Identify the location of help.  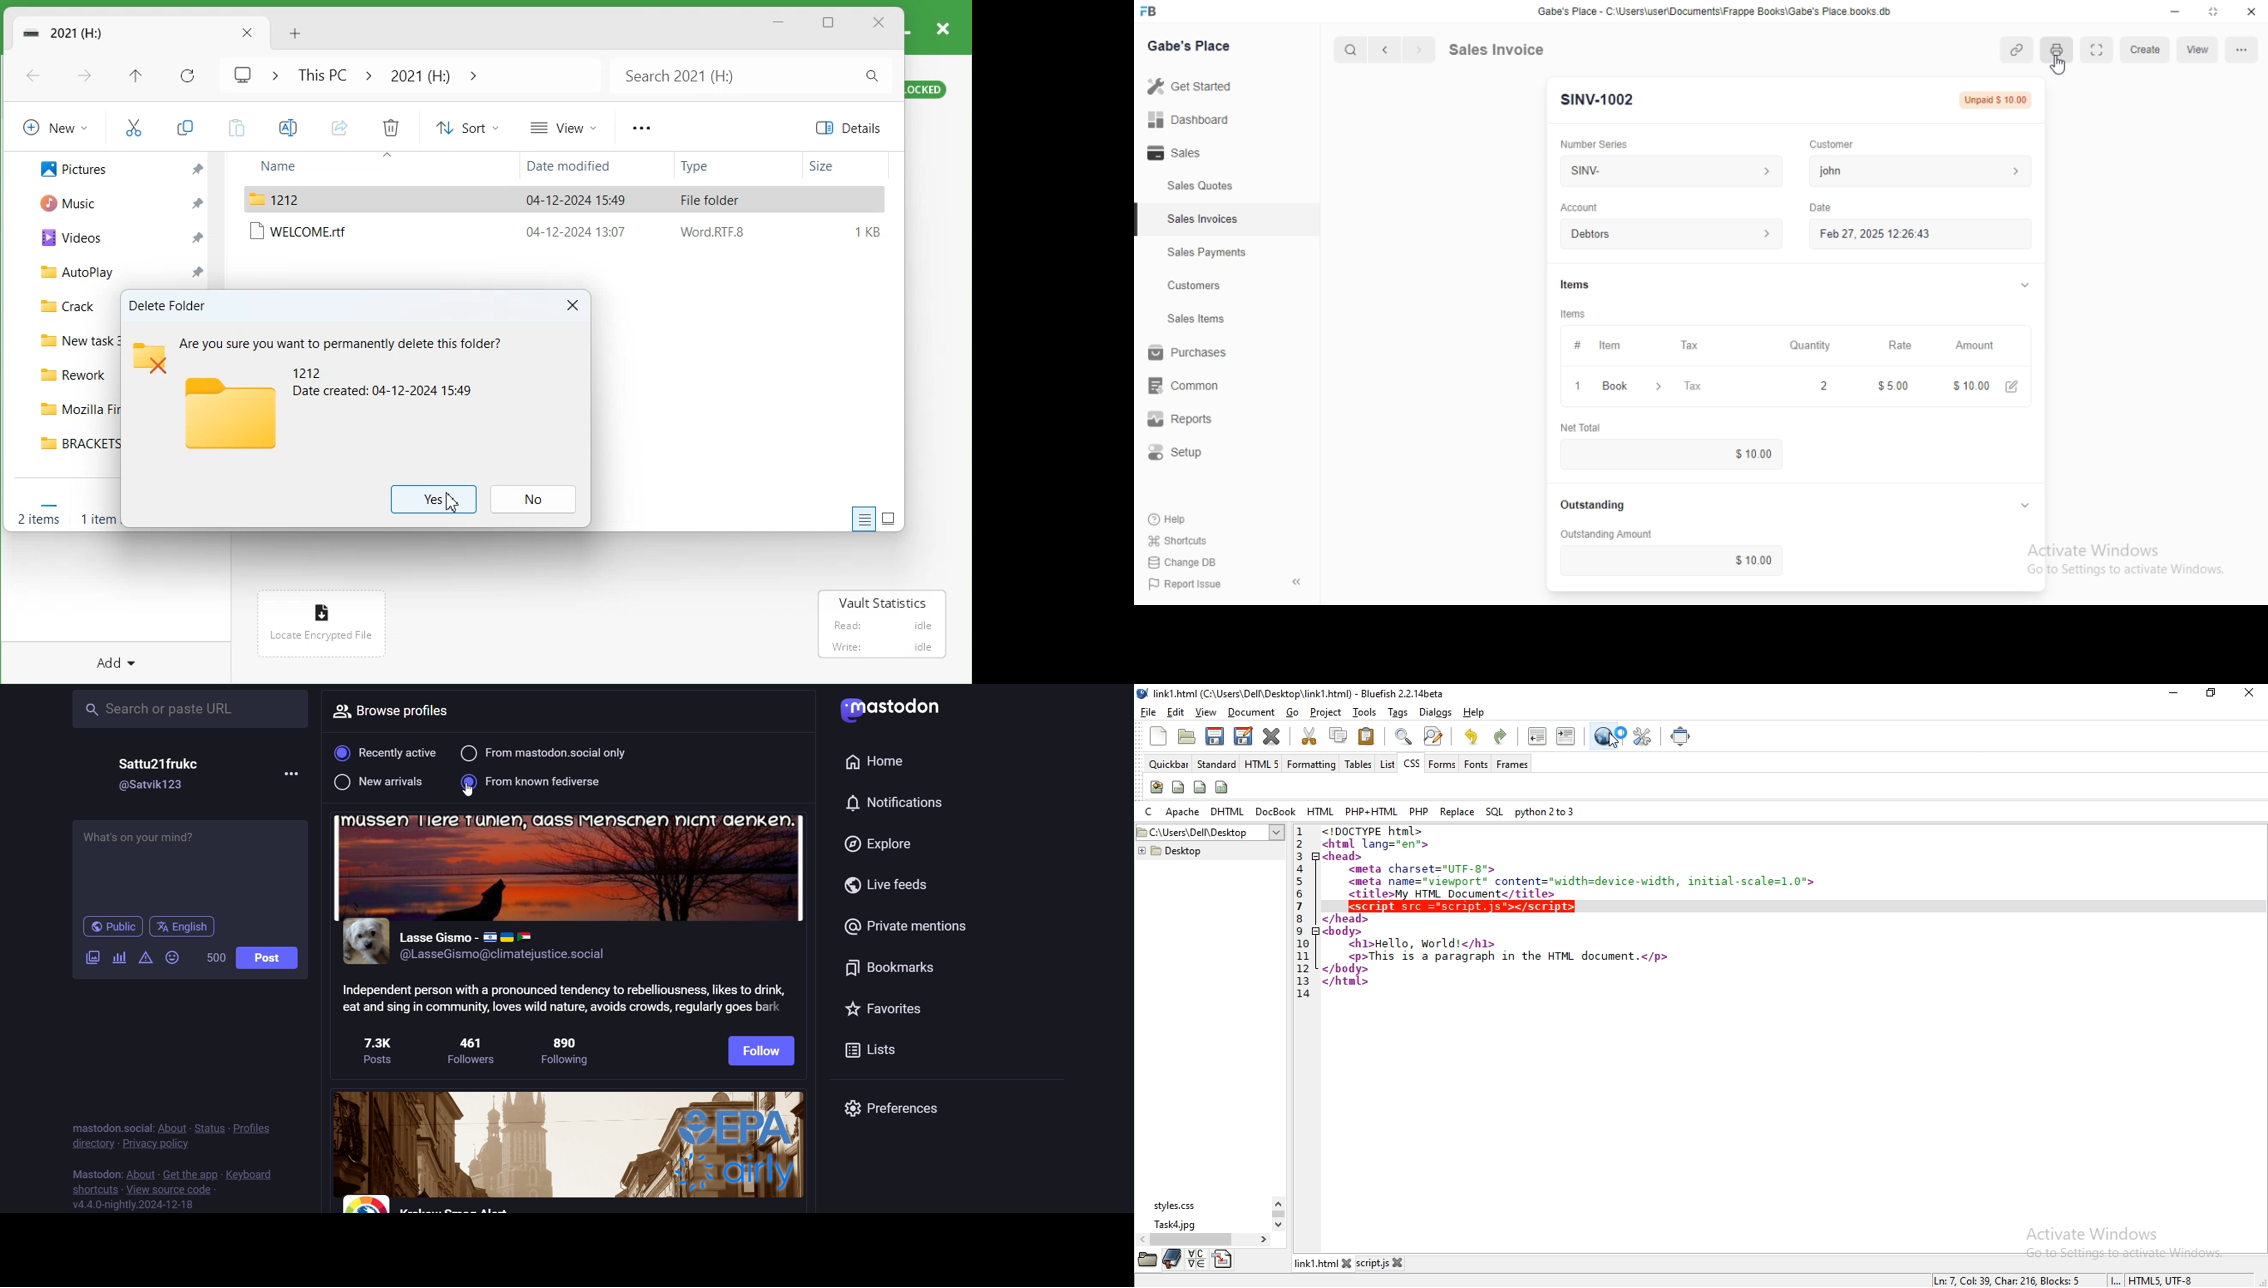
(1169, 520).